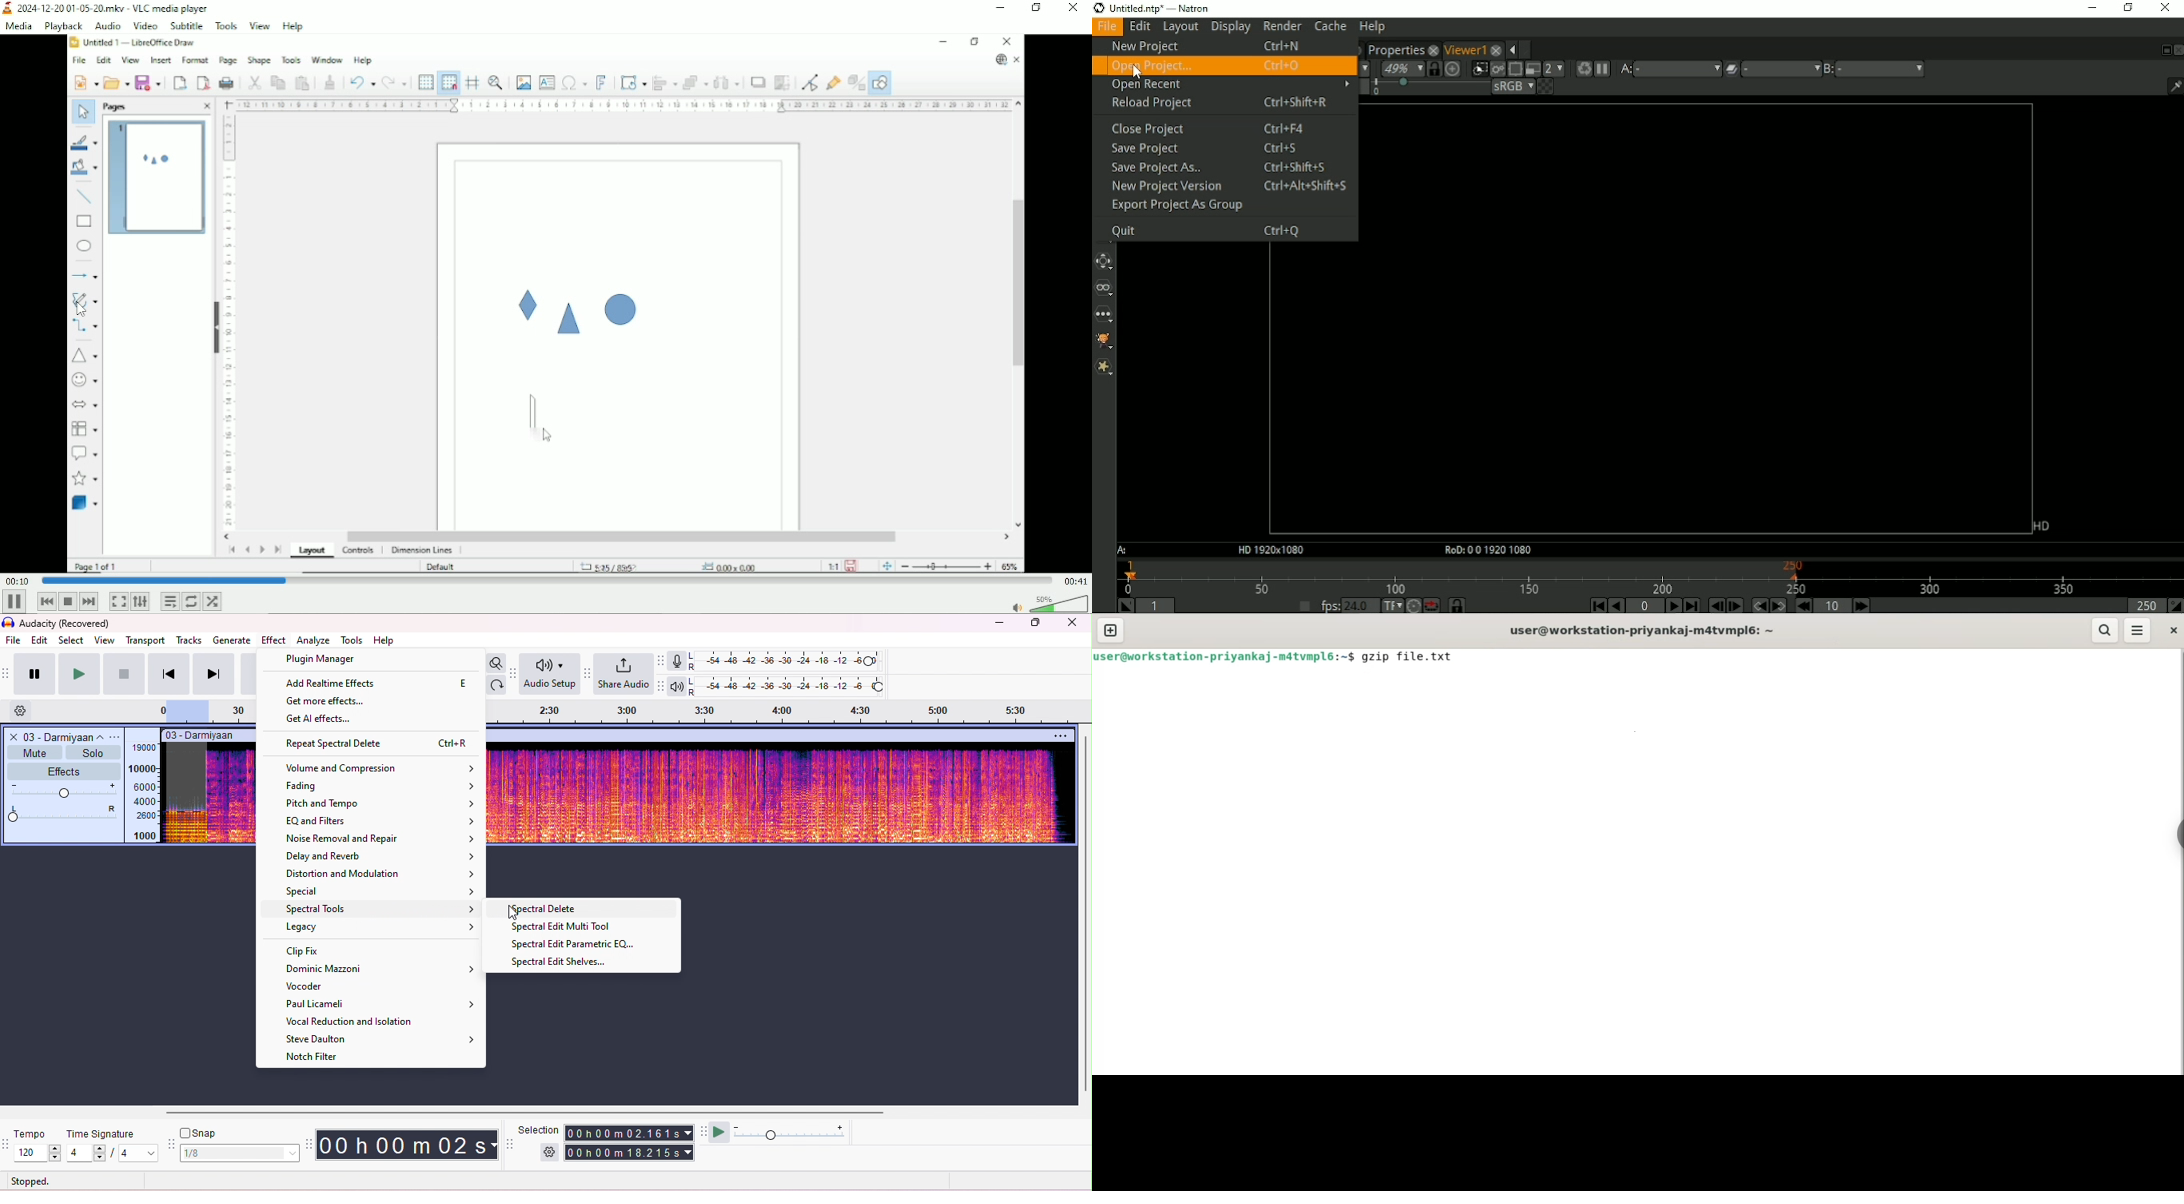 This screenshot has height=1204, width=2184. I want to click on mute, so click(35, 751).